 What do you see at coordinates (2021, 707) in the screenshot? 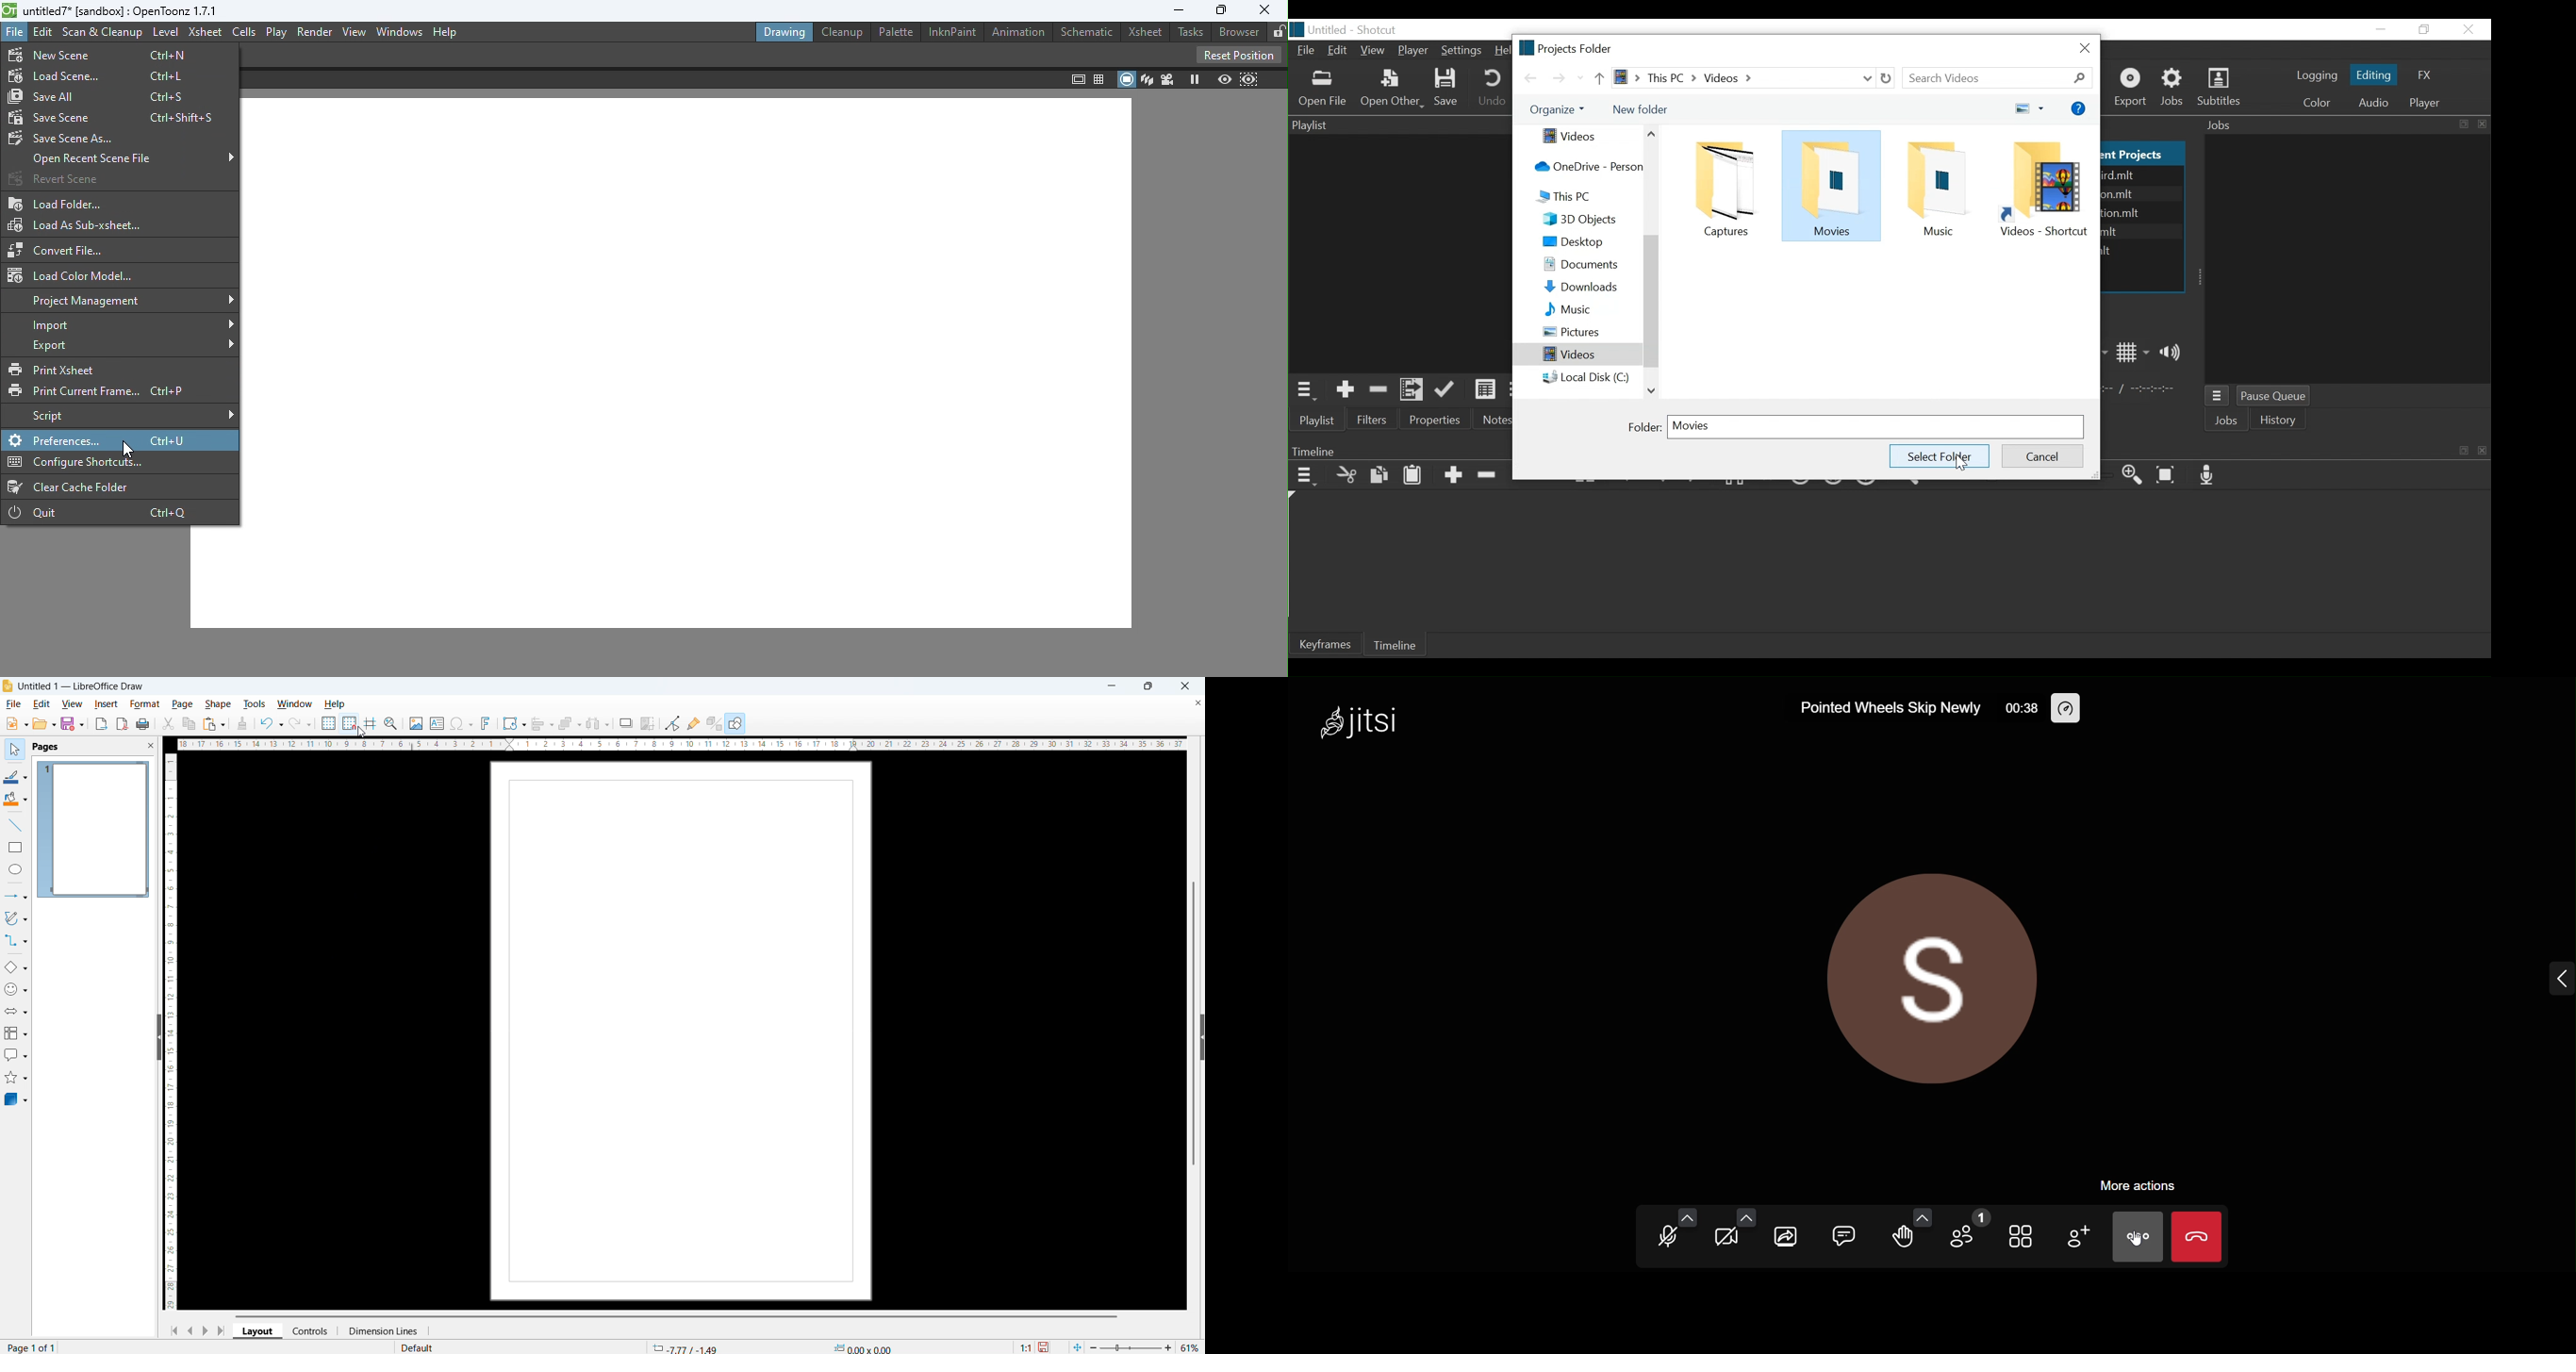
I see `00:38` at bounding box center [2021, 707].